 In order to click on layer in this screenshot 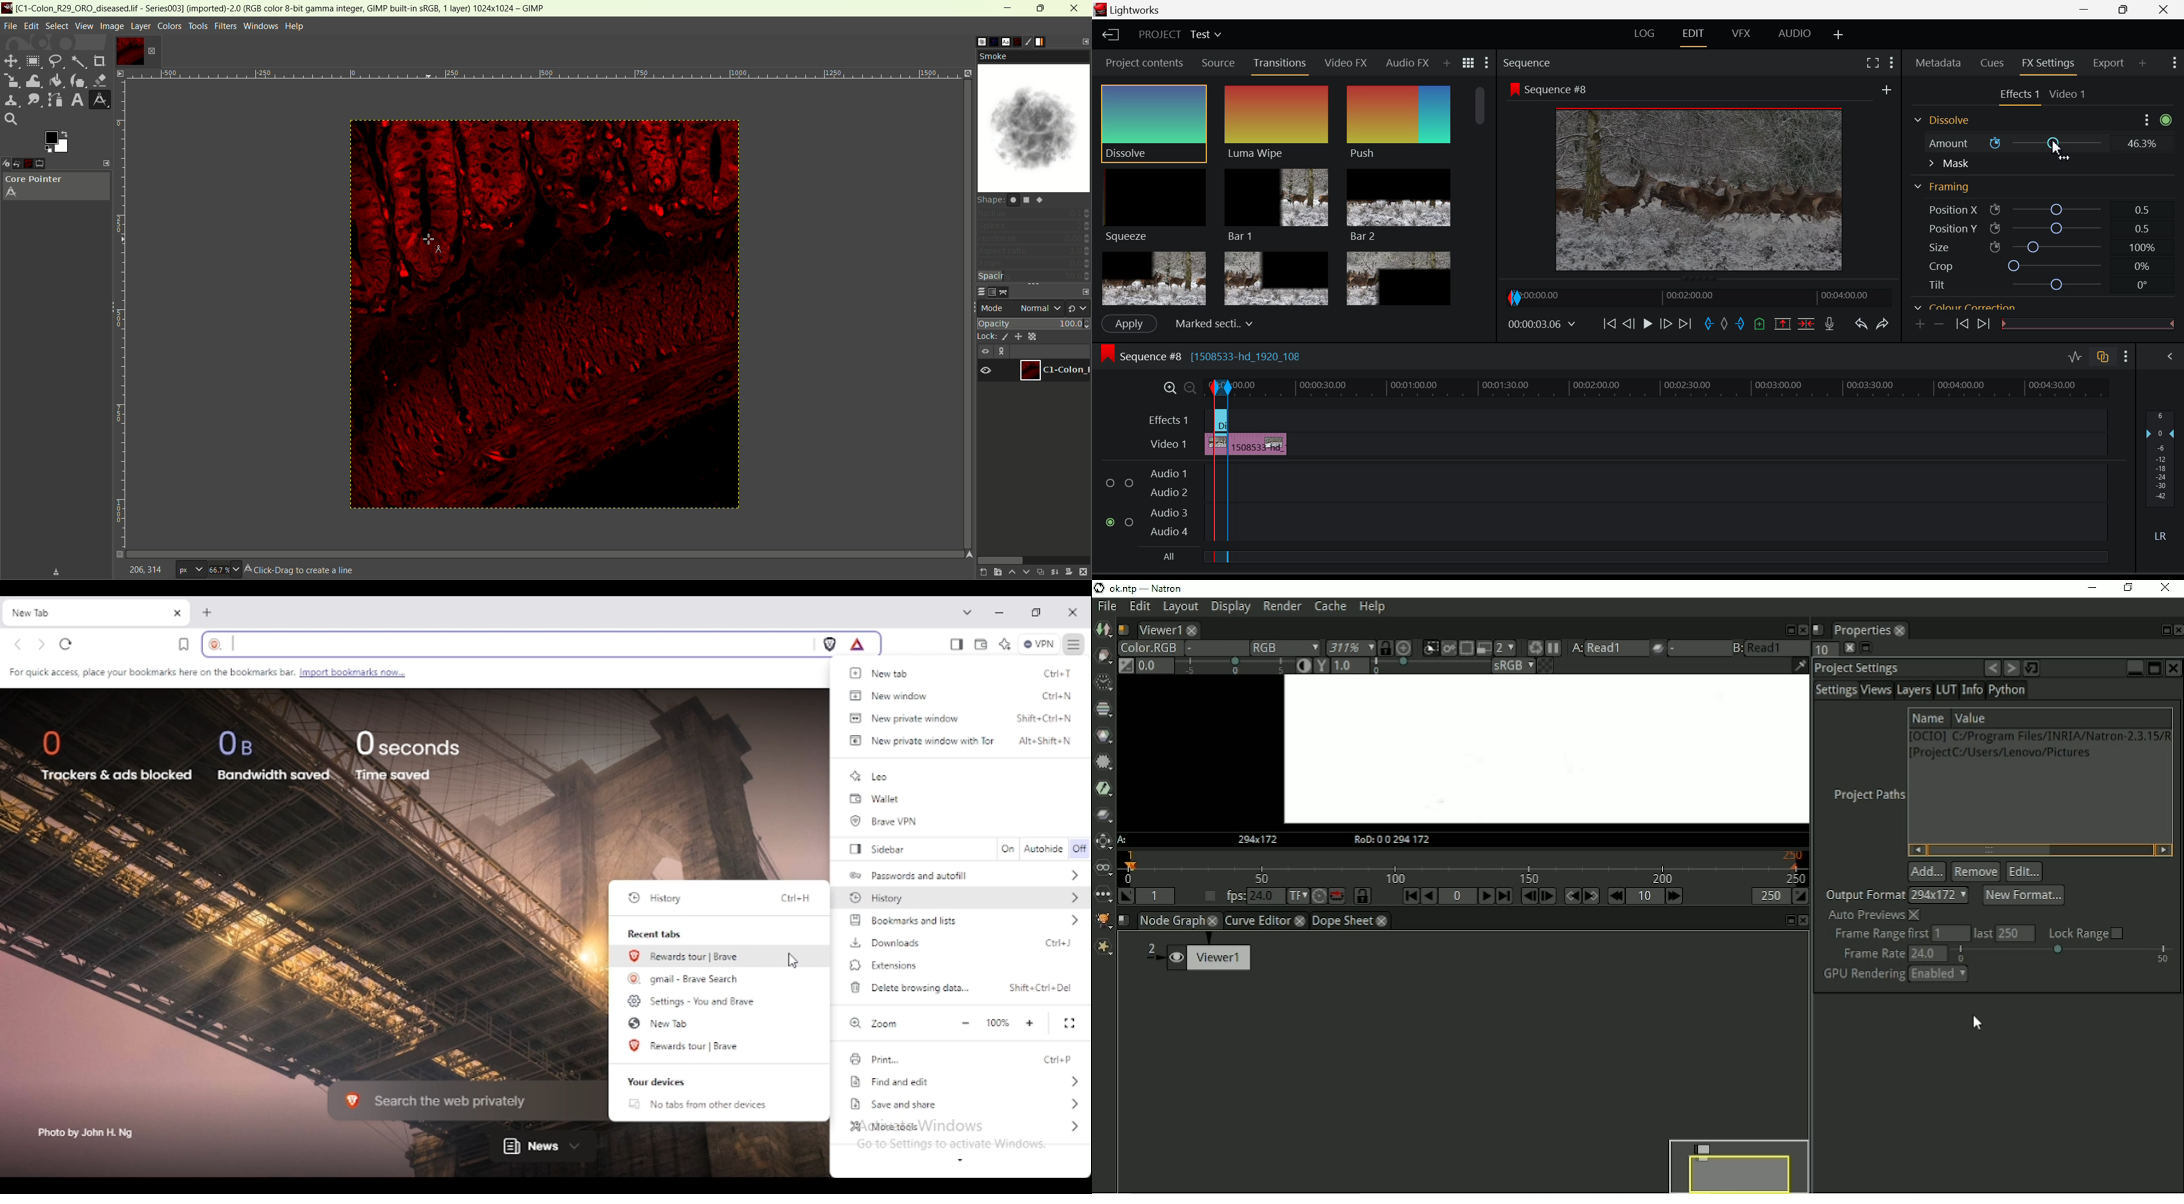, I will do `click(141, 27)`.